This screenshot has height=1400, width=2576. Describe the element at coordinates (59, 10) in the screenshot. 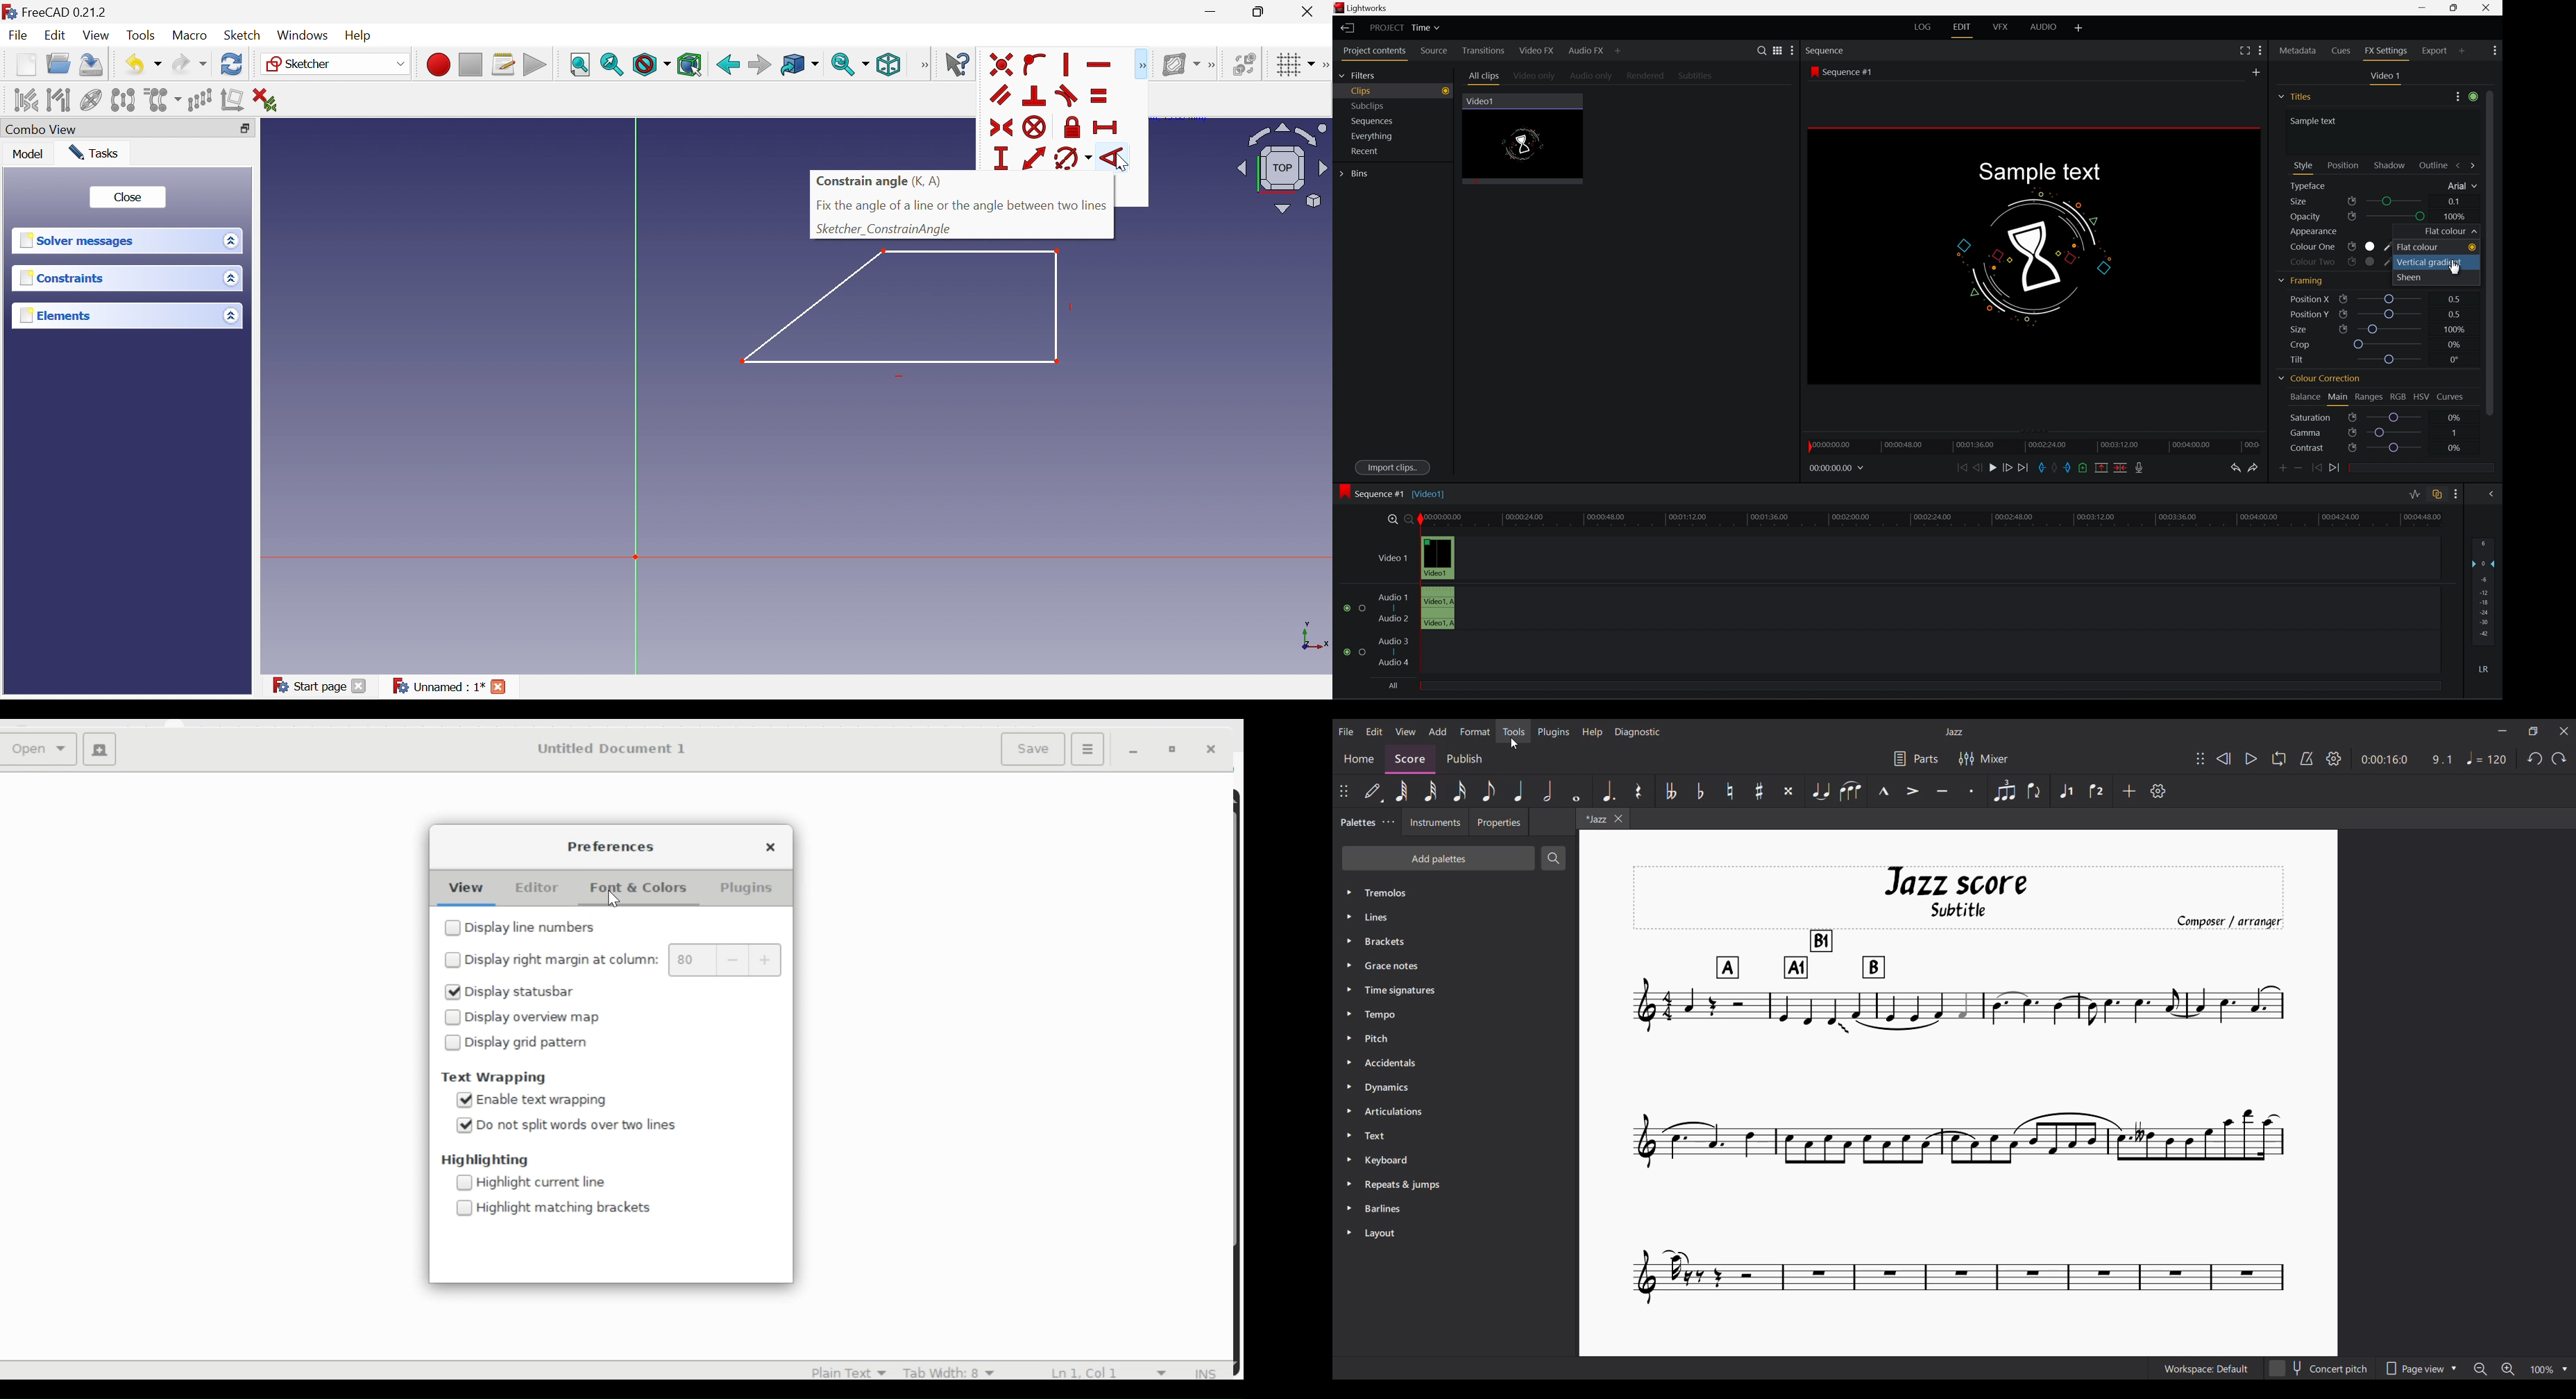

I see `FreeCAD 0.21.2` at that location.